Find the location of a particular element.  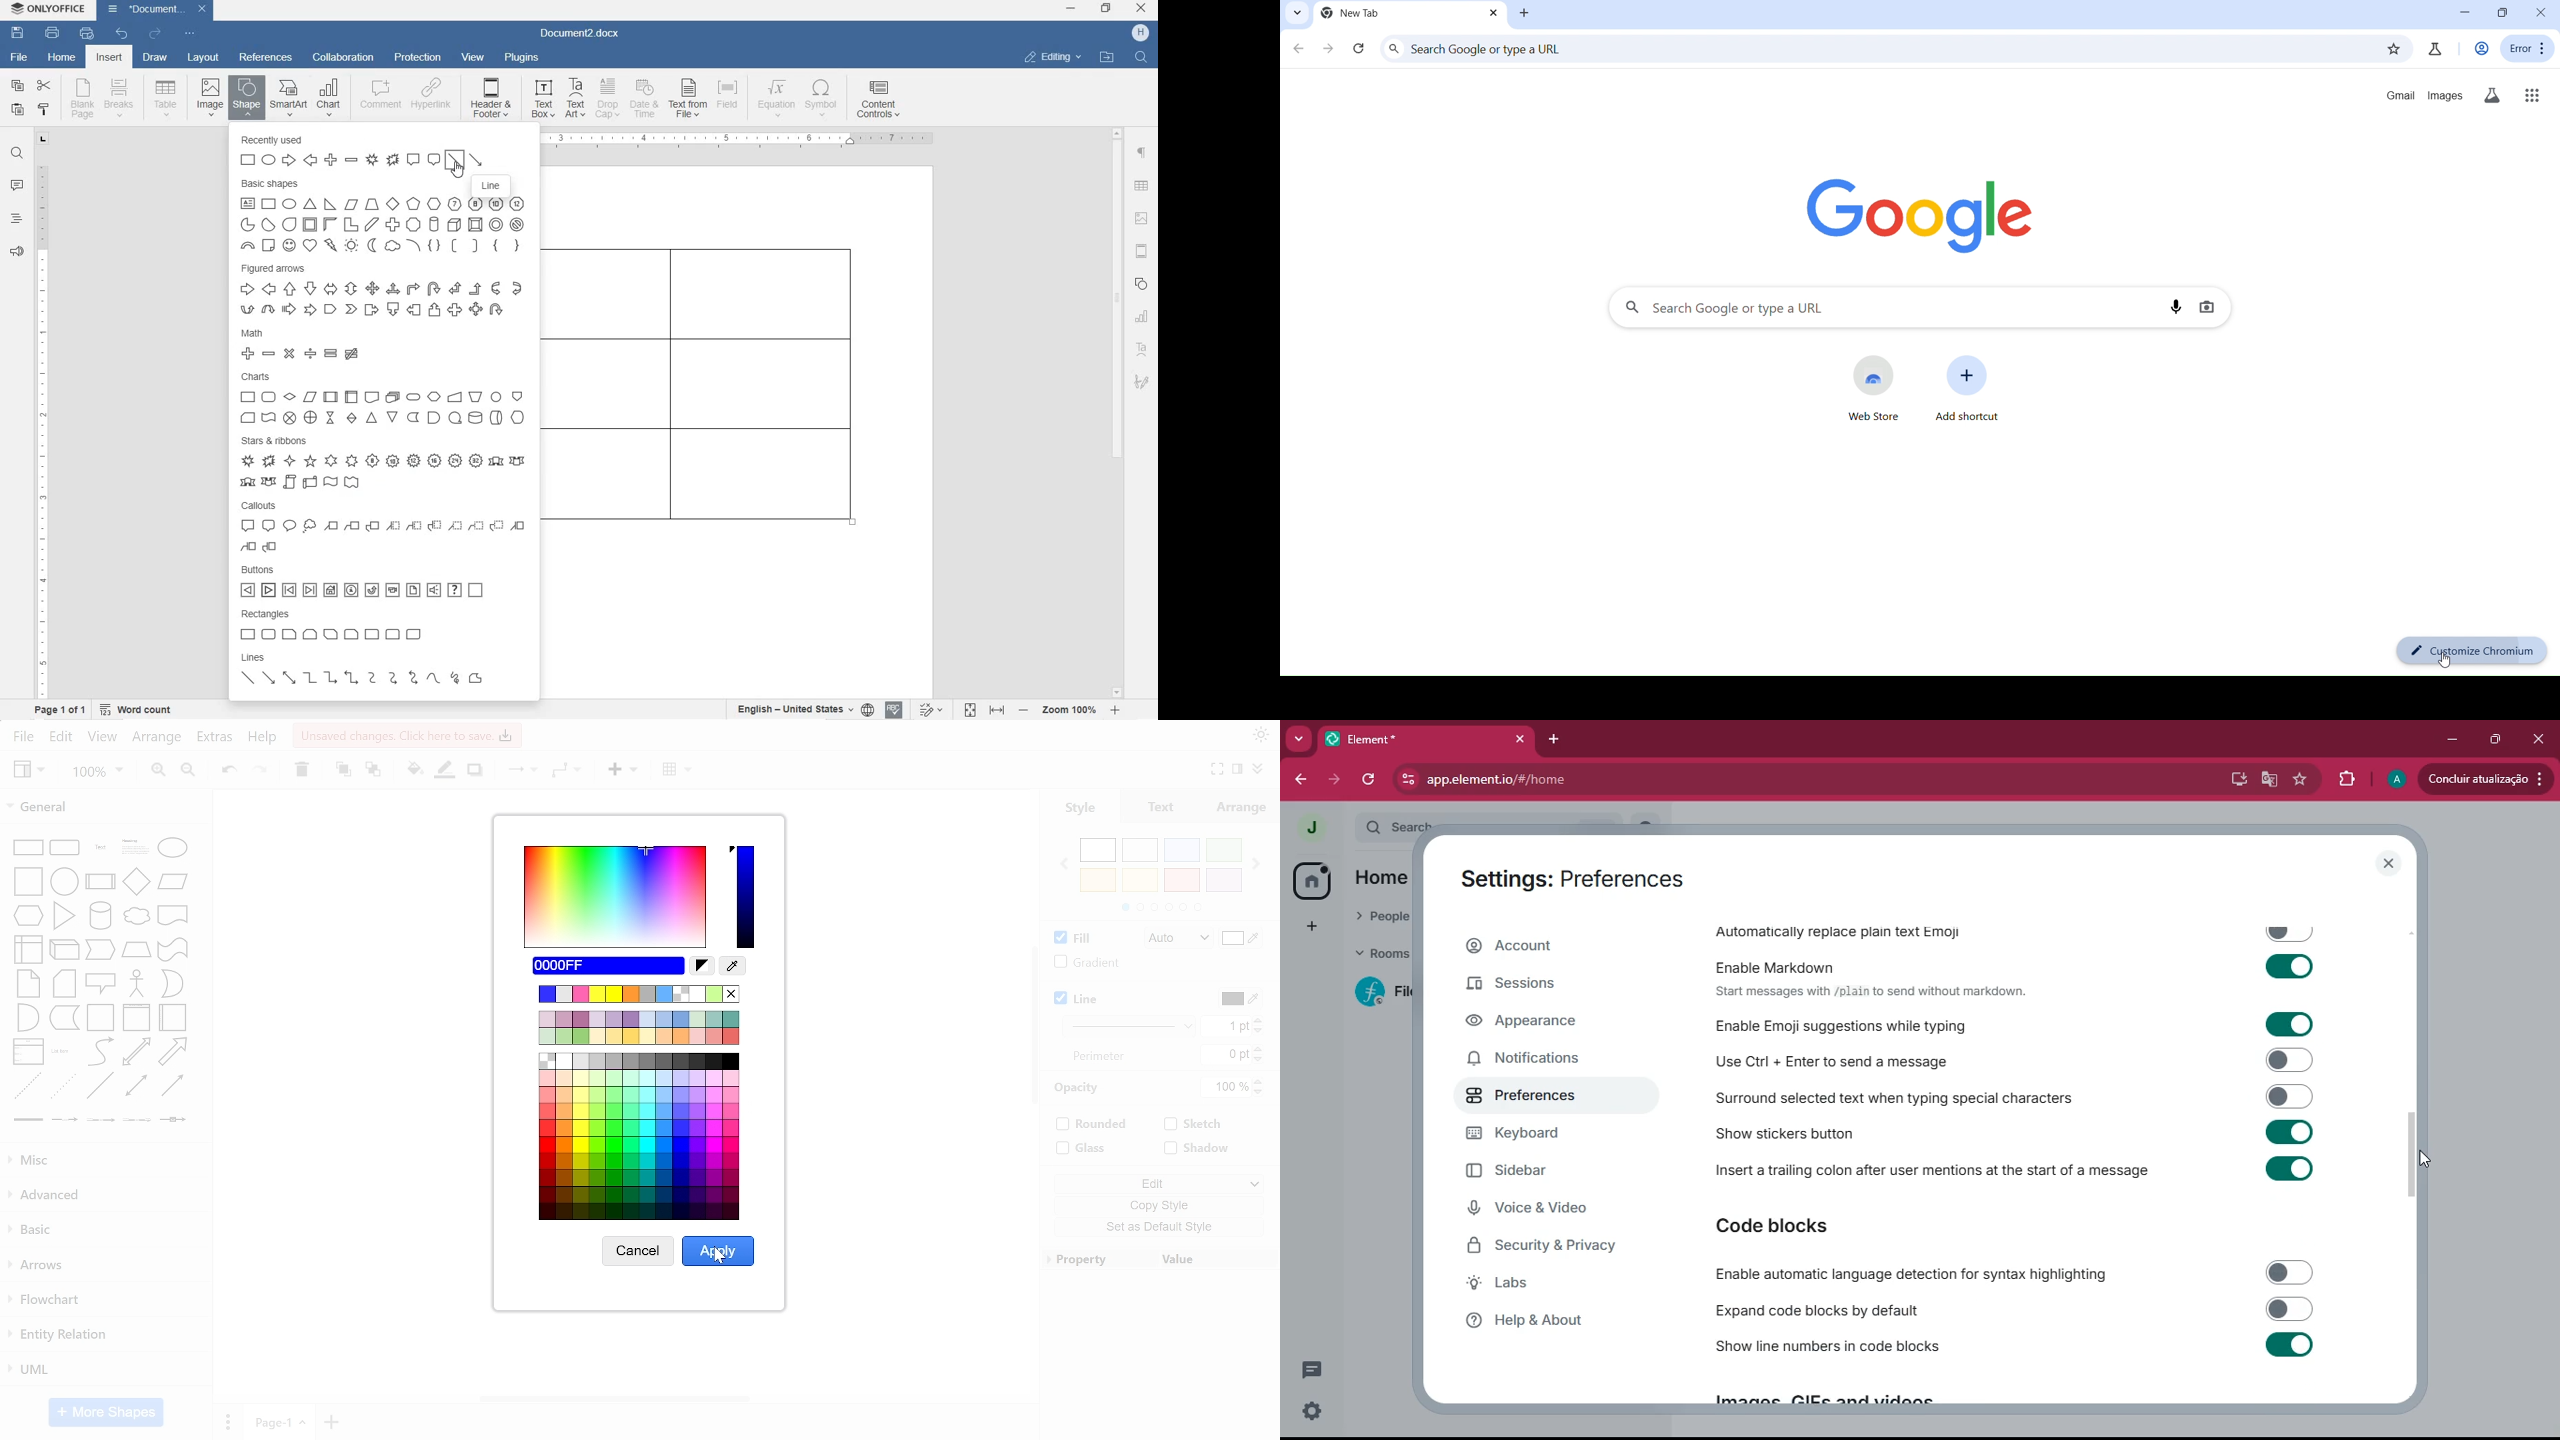

view is located at coordinates (30, 771).